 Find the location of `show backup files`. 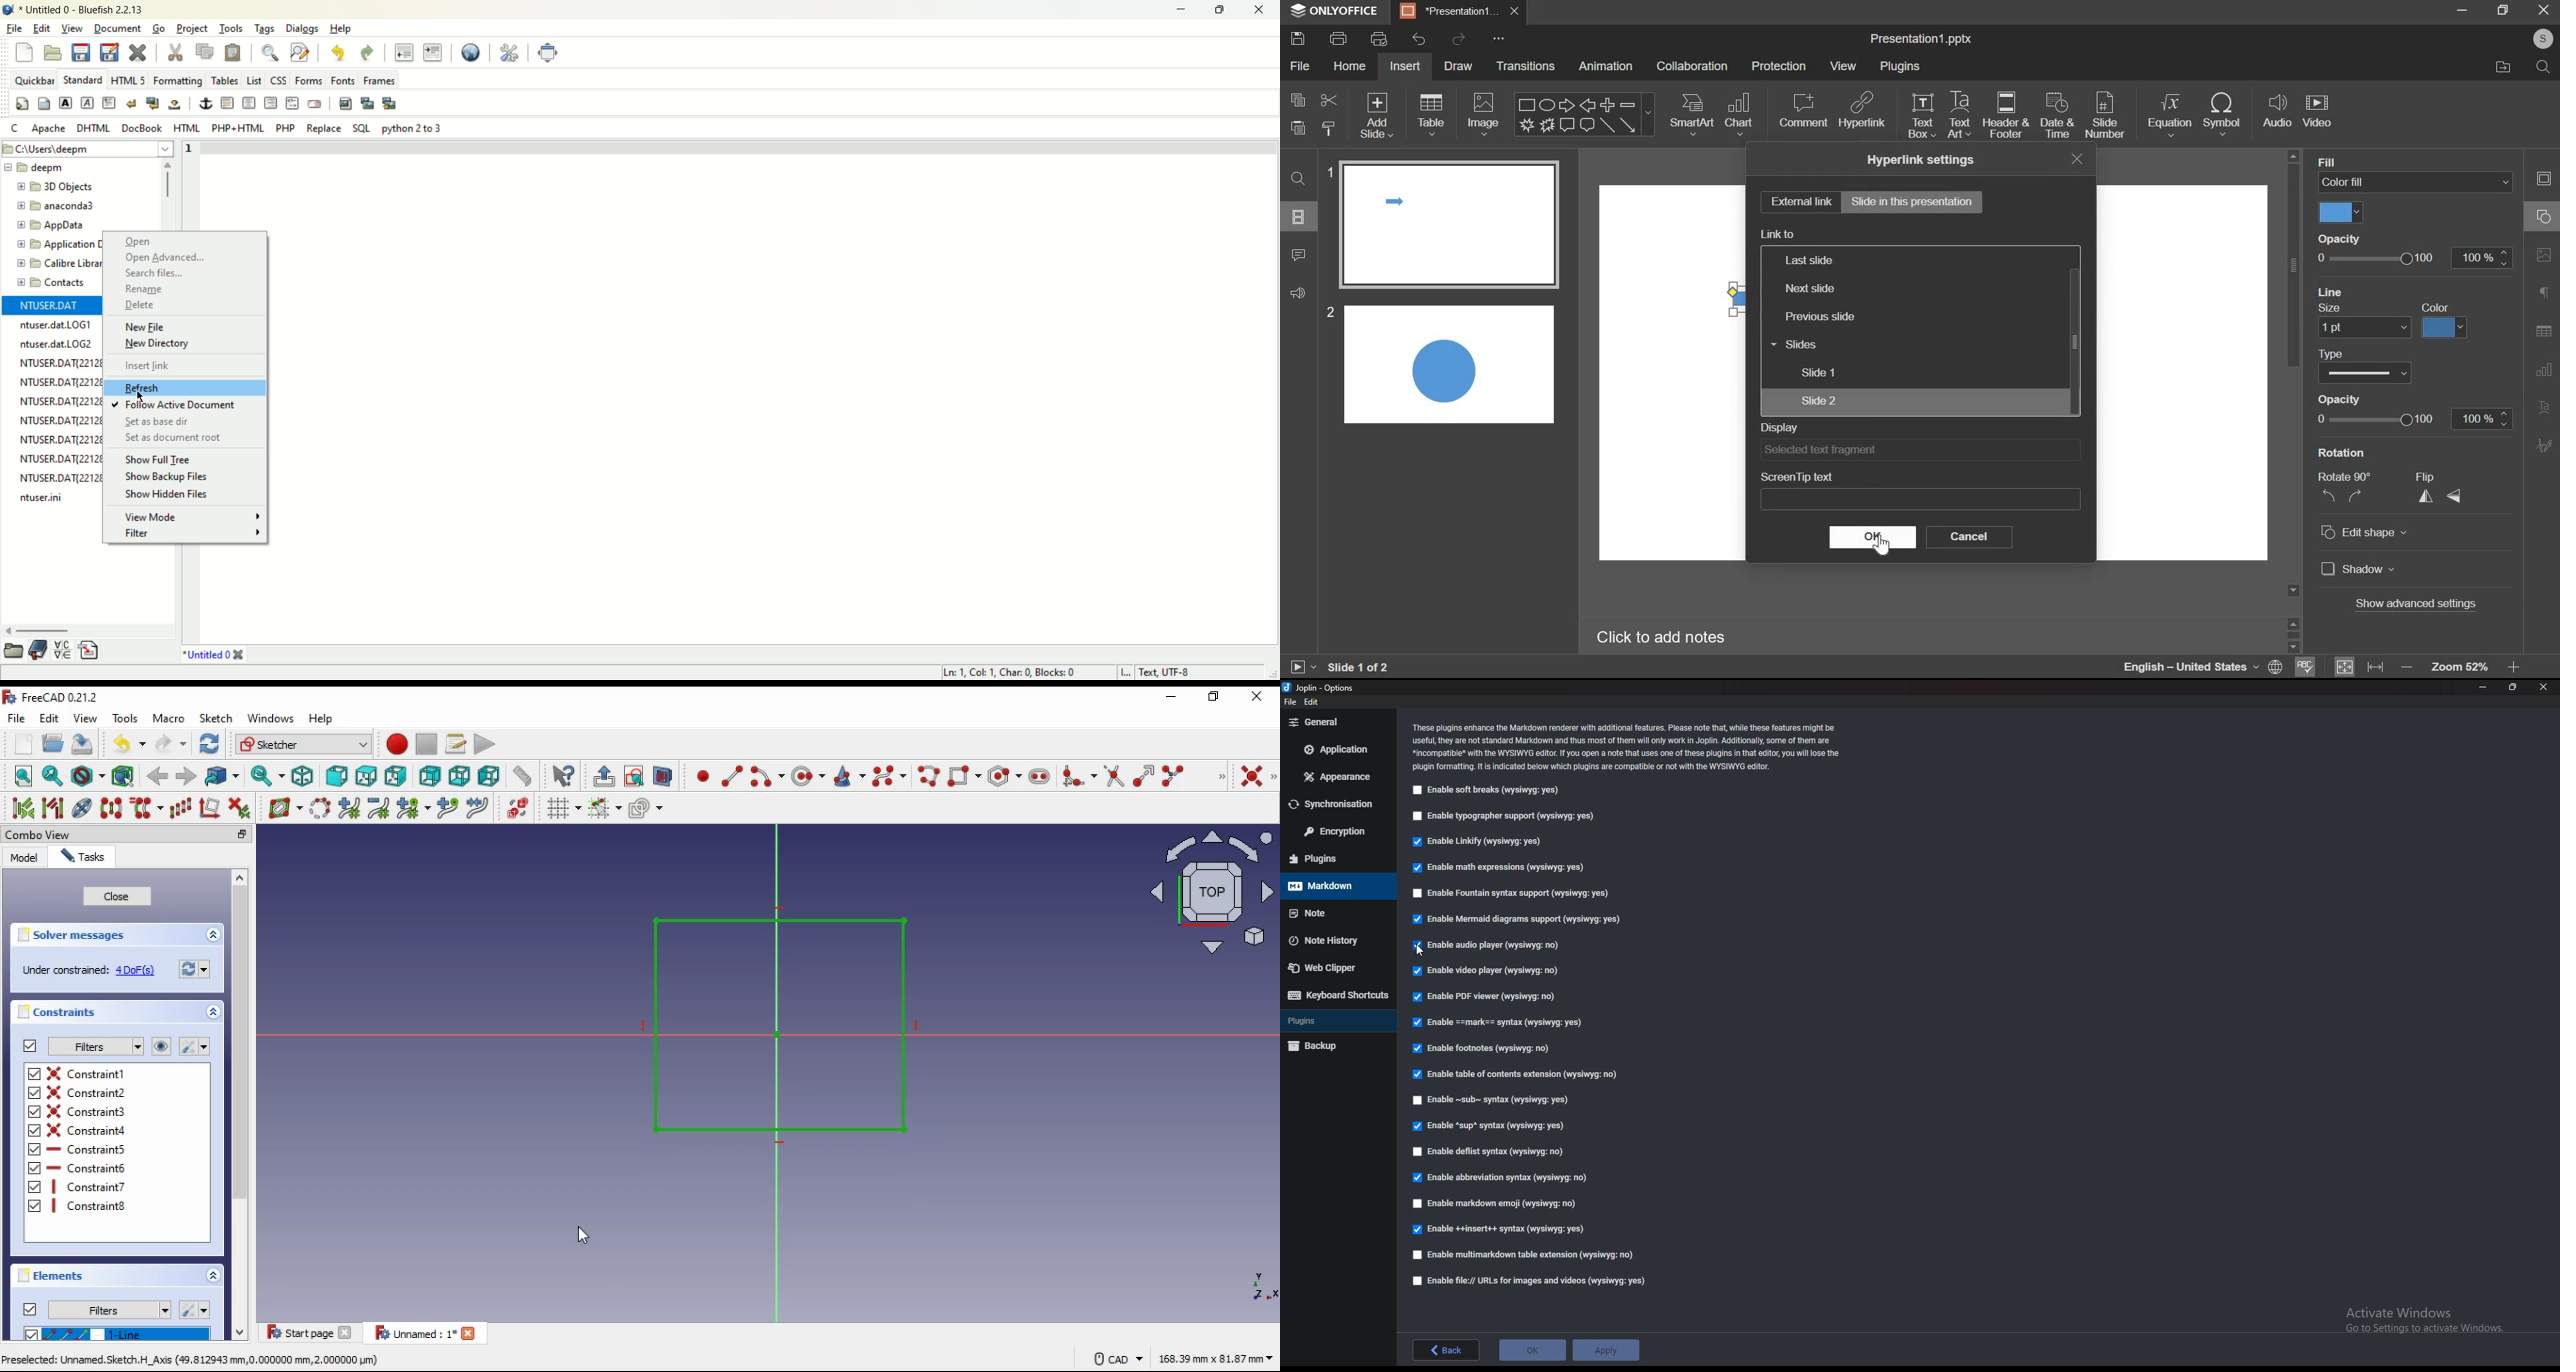

show backup files is located at coordinates (164, 477).